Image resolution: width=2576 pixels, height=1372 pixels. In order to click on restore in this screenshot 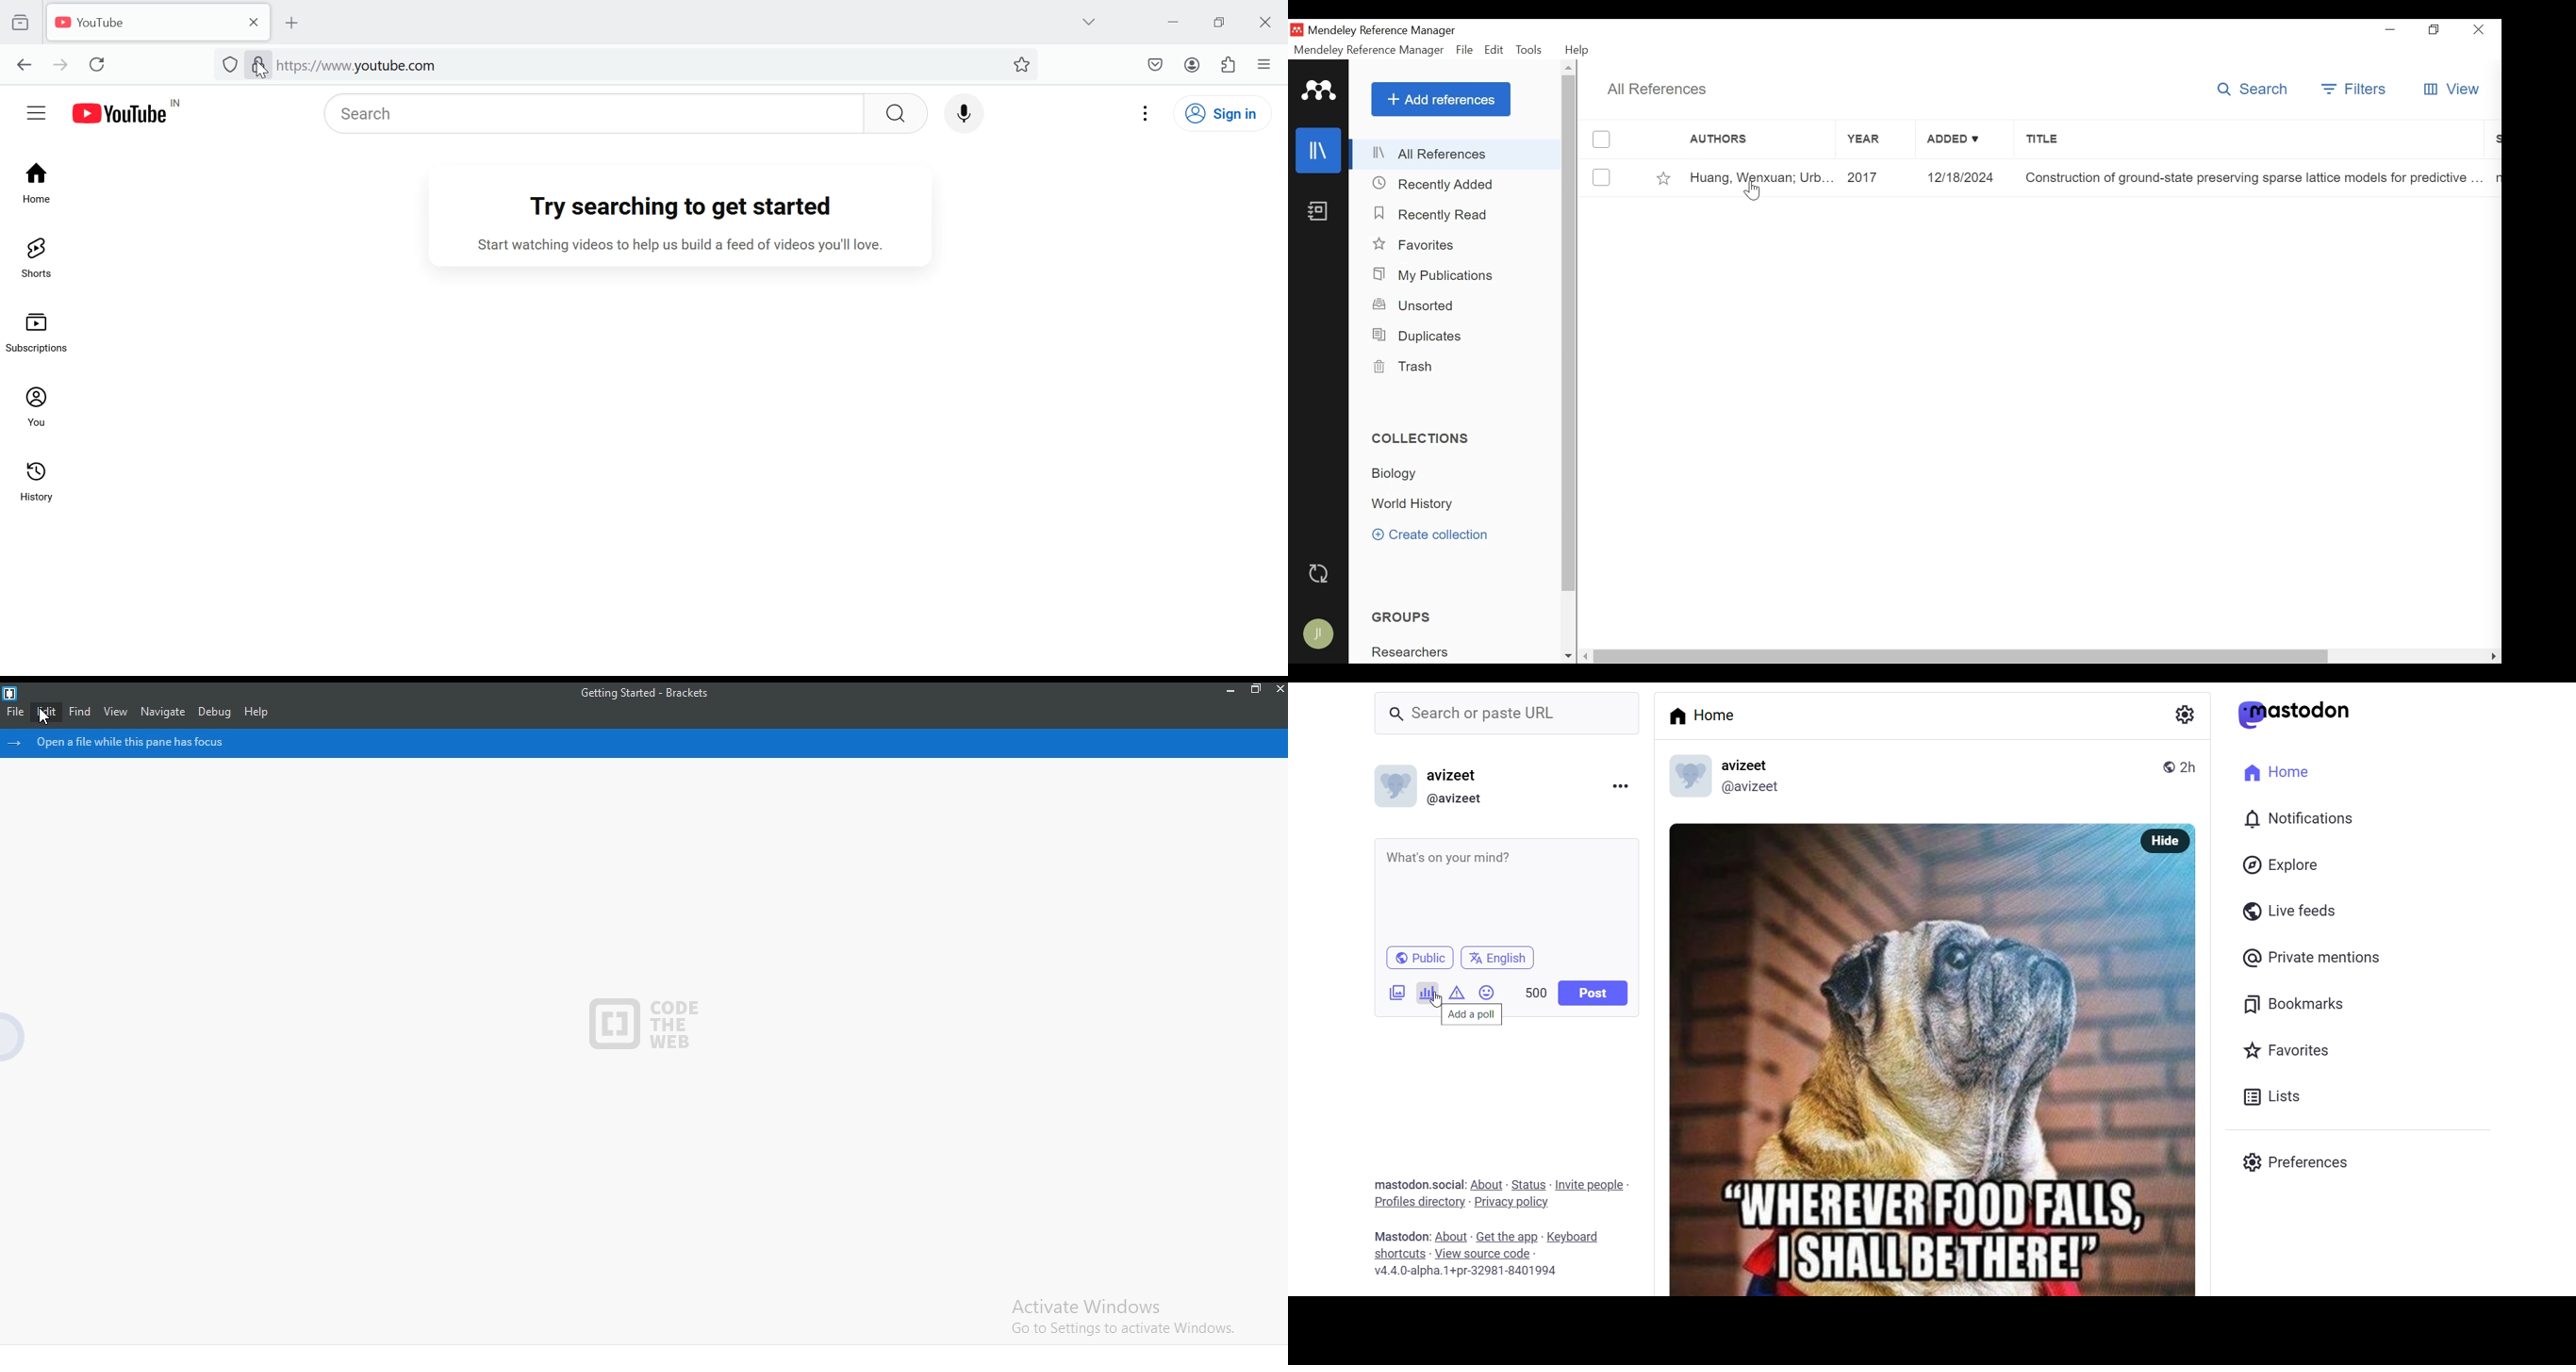, I will do `click(1258, 690)`.